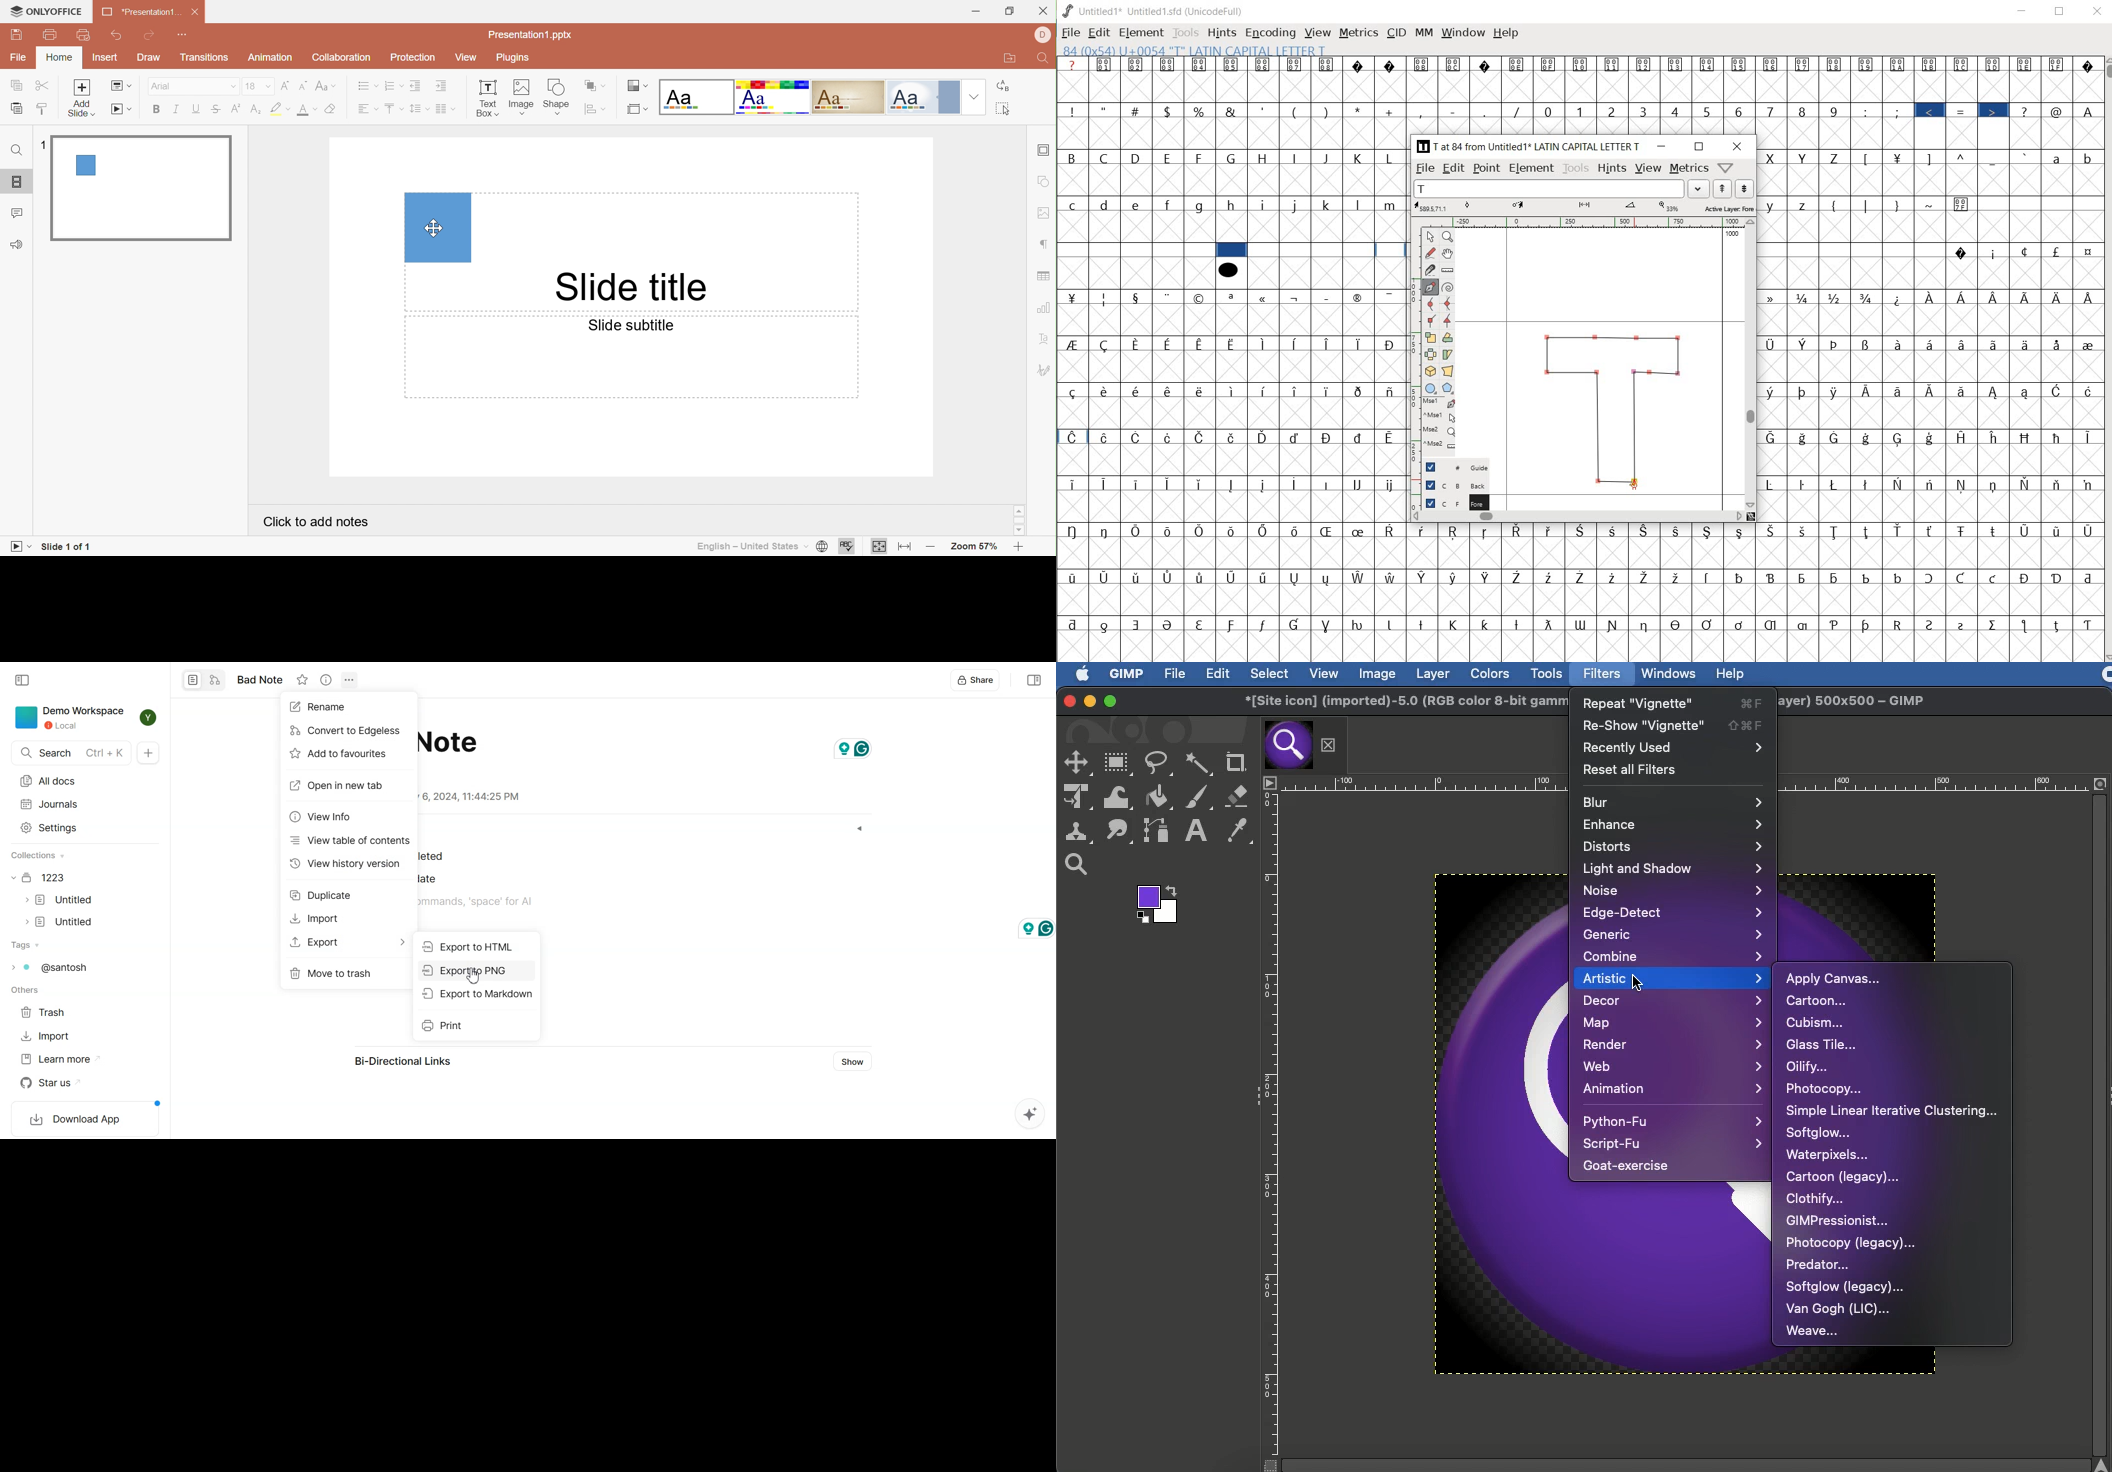 Image resolution: width=2128 pixels, height=1484 pixels. Describe the element at coordinates (19, 183) in the screenshot. I see `Slides` at that location.